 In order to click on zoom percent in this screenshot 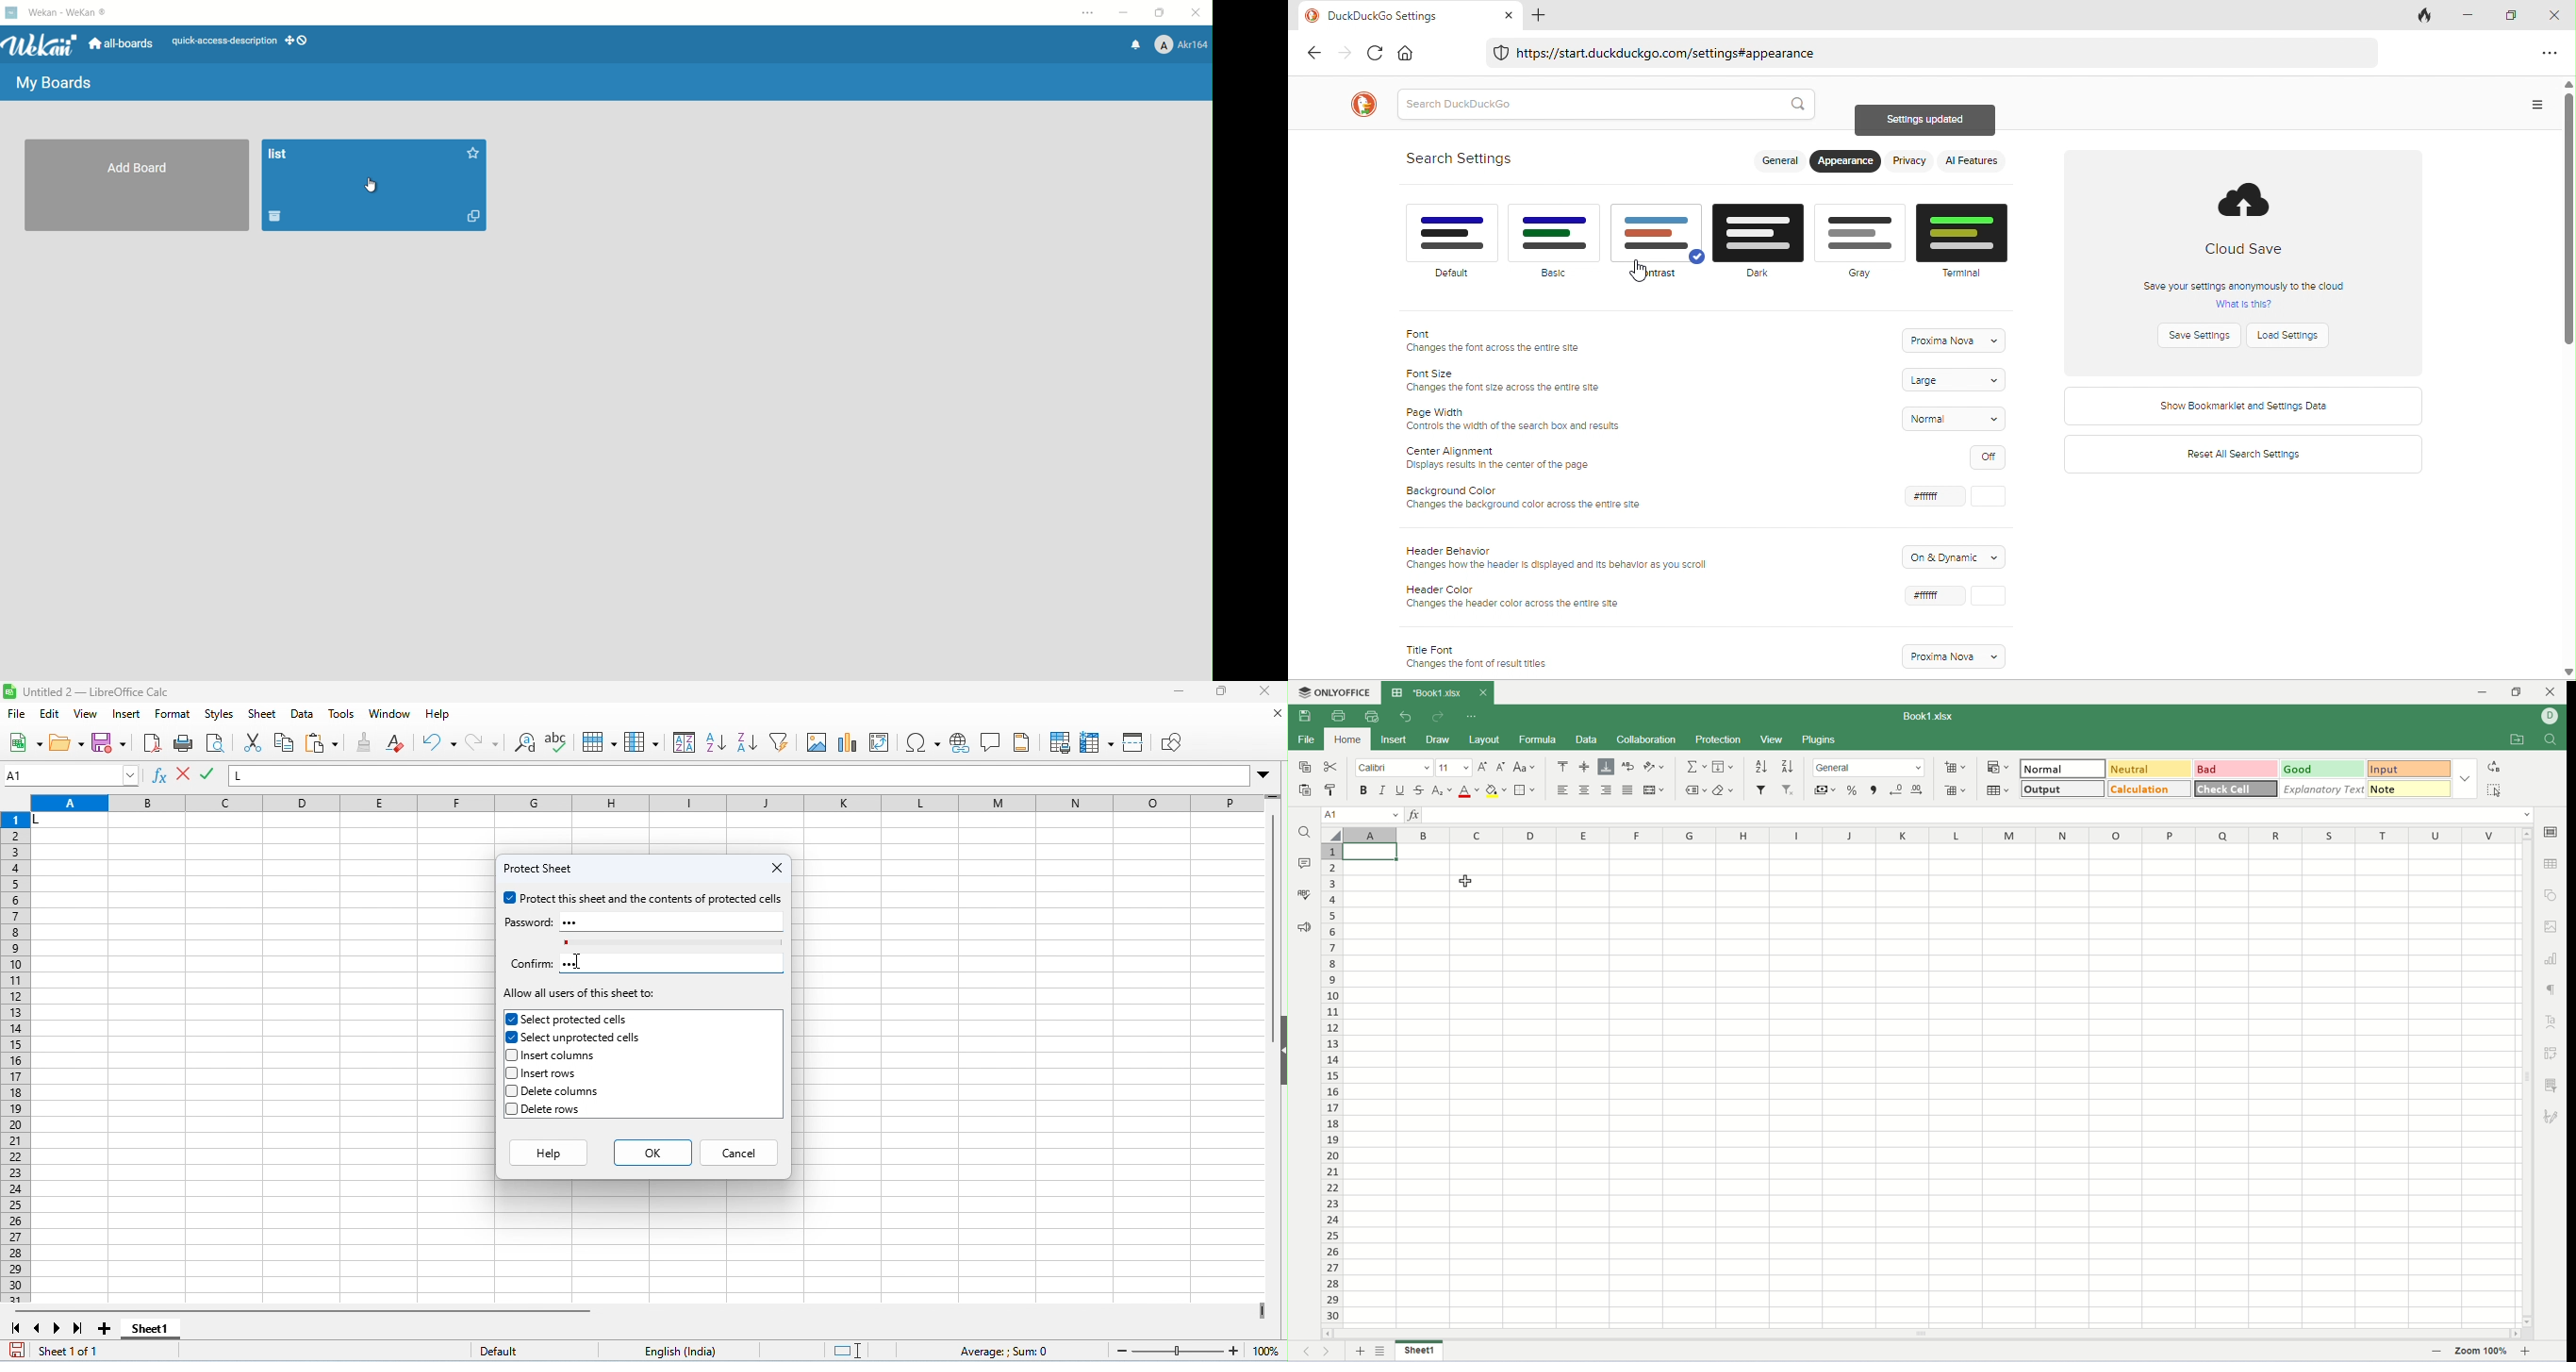, I will do `click(2484, 1352)`.